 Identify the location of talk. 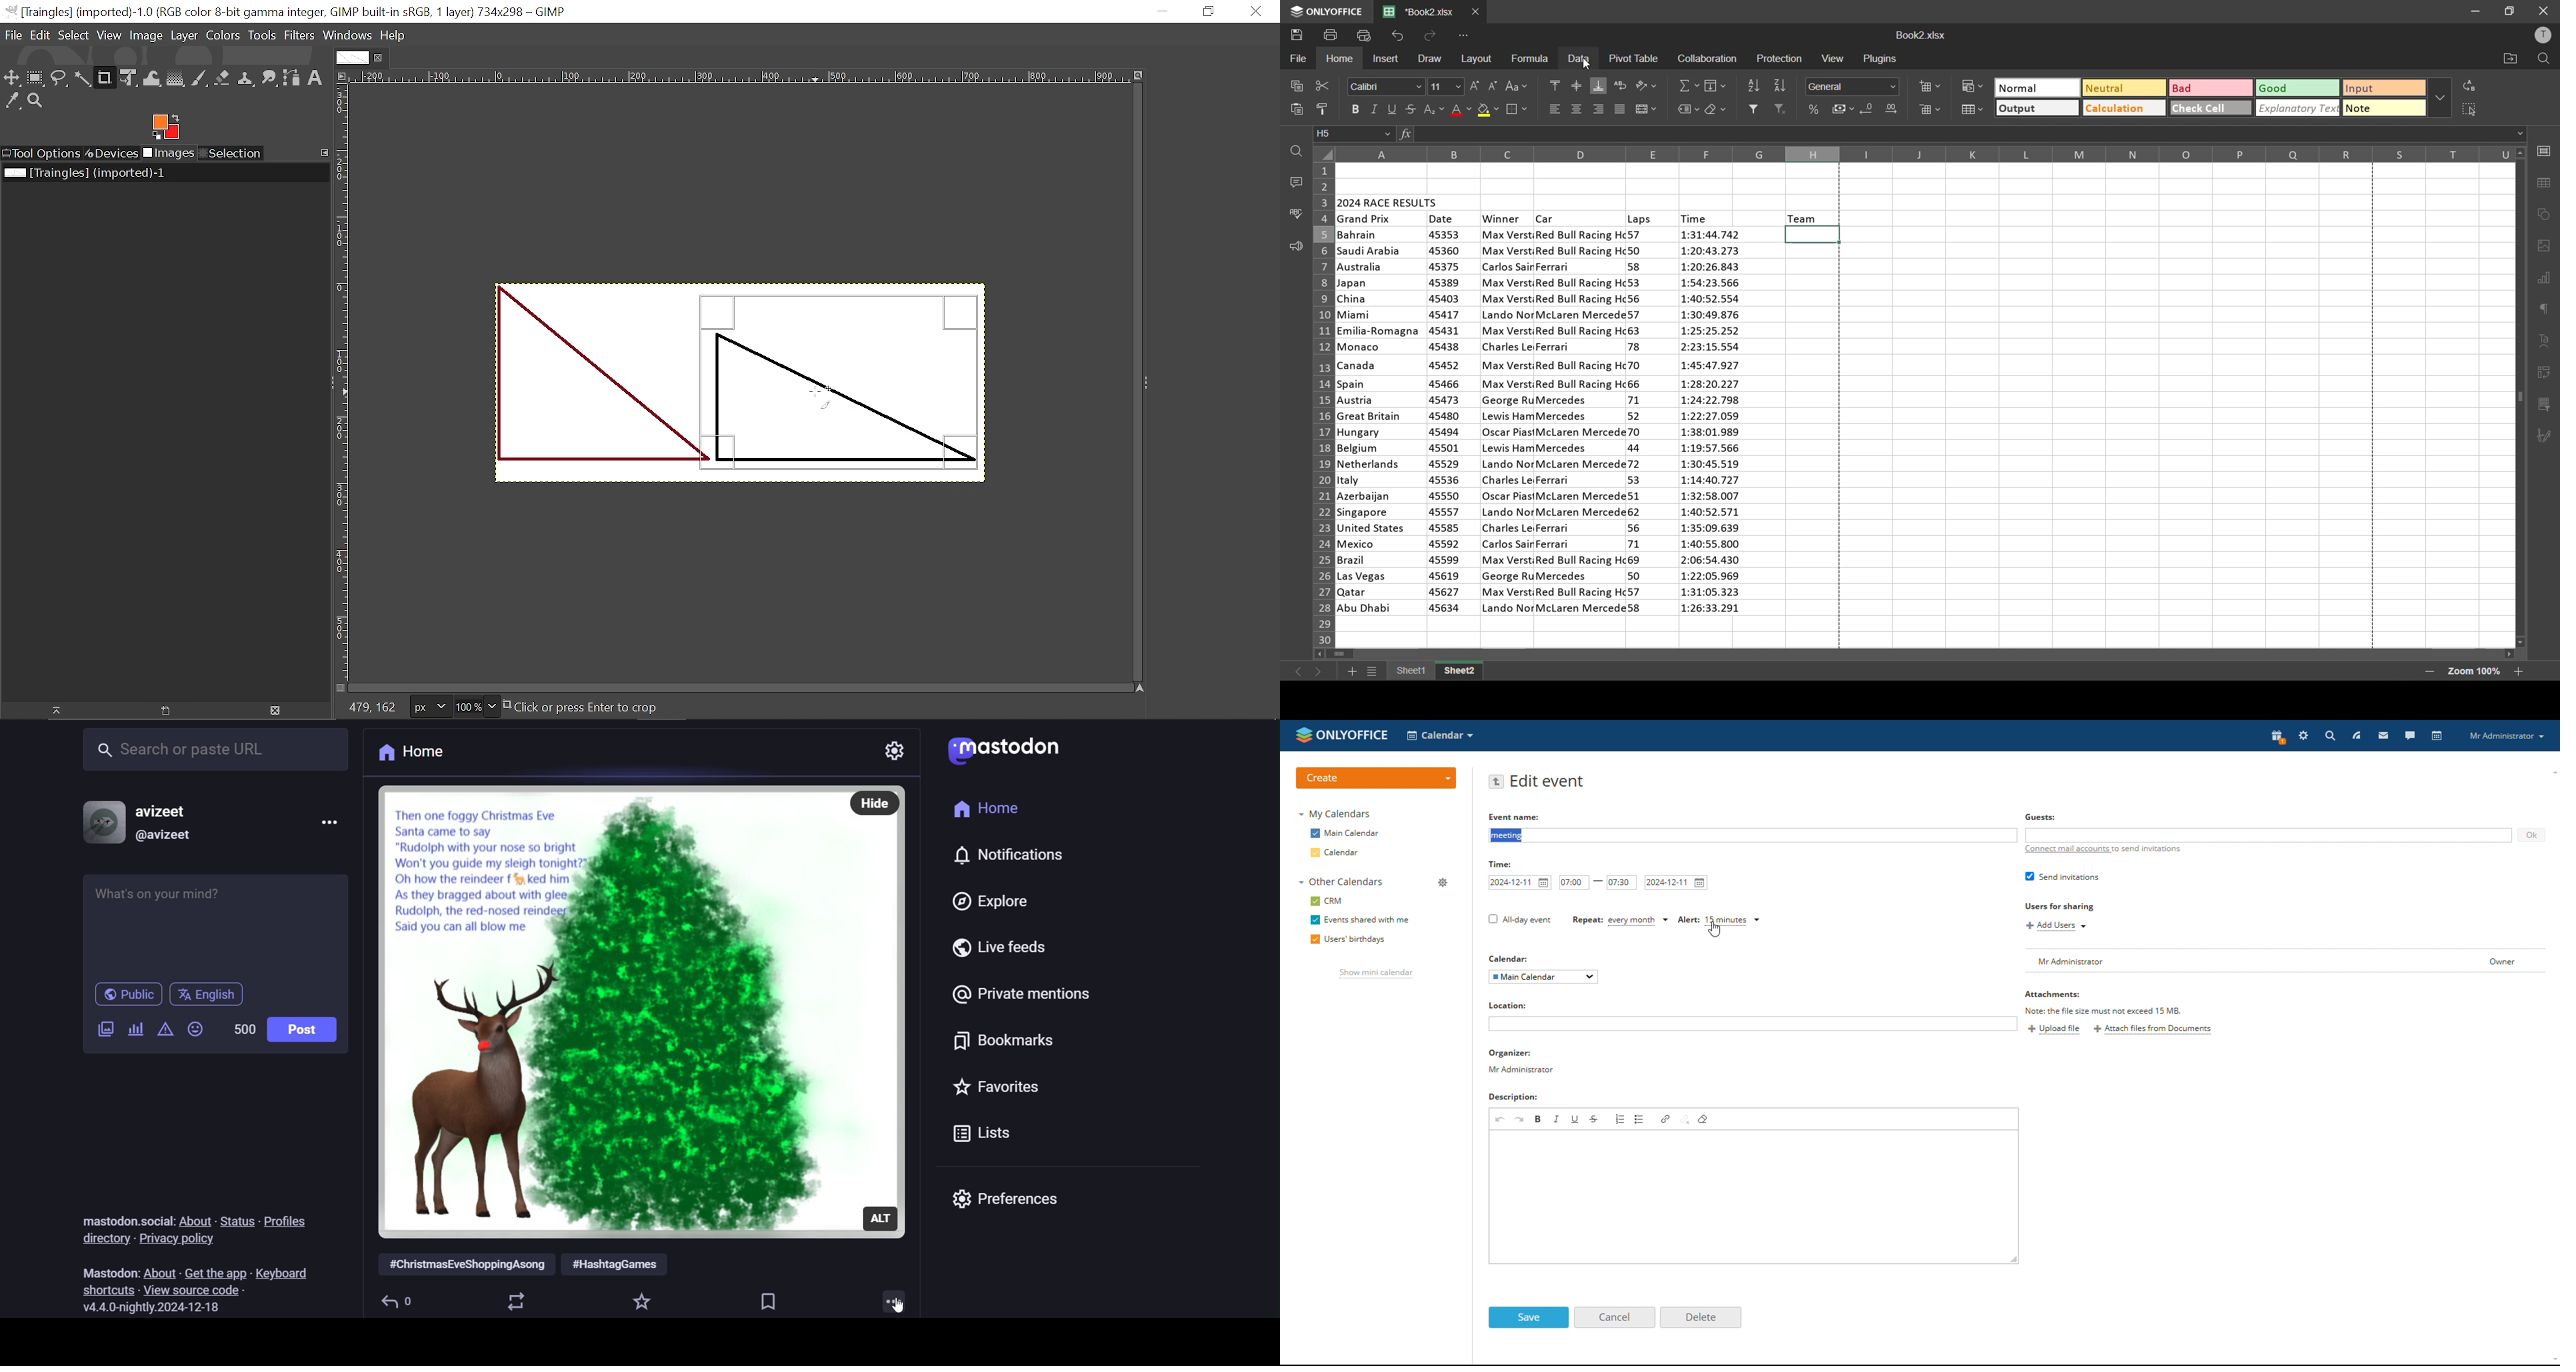
(2409, 736).